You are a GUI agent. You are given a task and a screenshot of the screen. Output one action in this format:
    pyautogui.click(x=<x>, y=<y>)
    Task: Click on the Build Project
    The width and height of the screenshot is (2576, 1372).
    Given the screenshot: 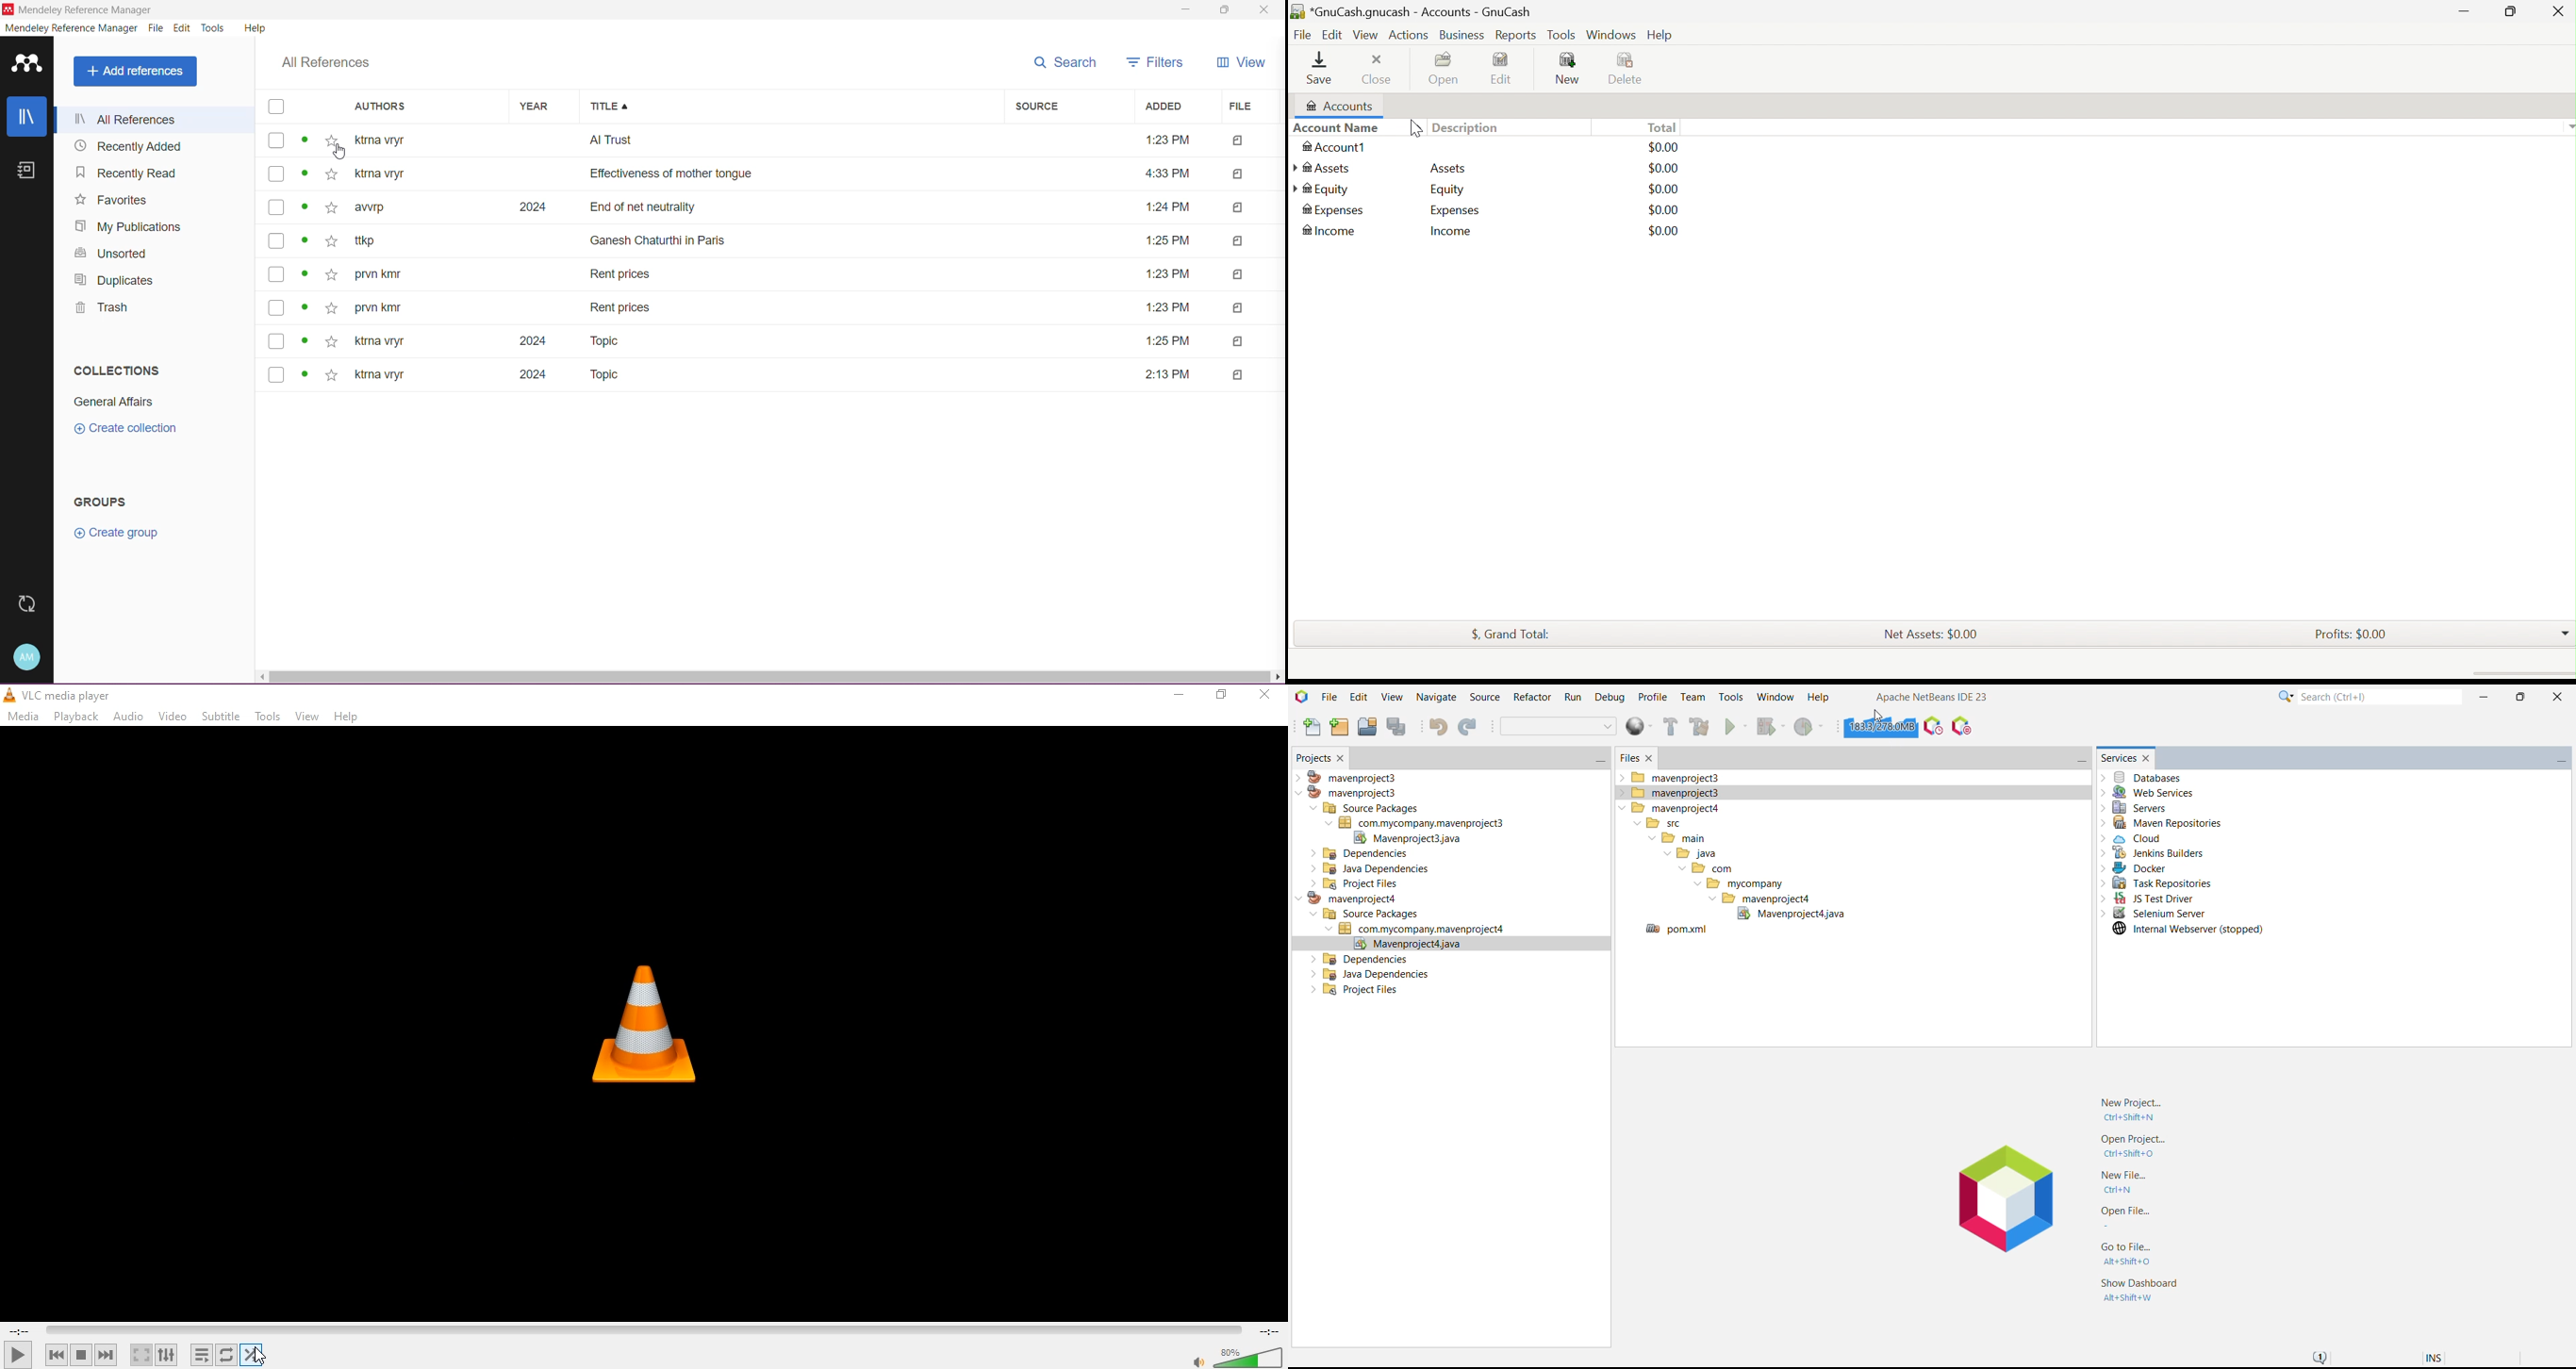 What is the action you would take?
    pyautogui.click(x=1670, y=727)
    